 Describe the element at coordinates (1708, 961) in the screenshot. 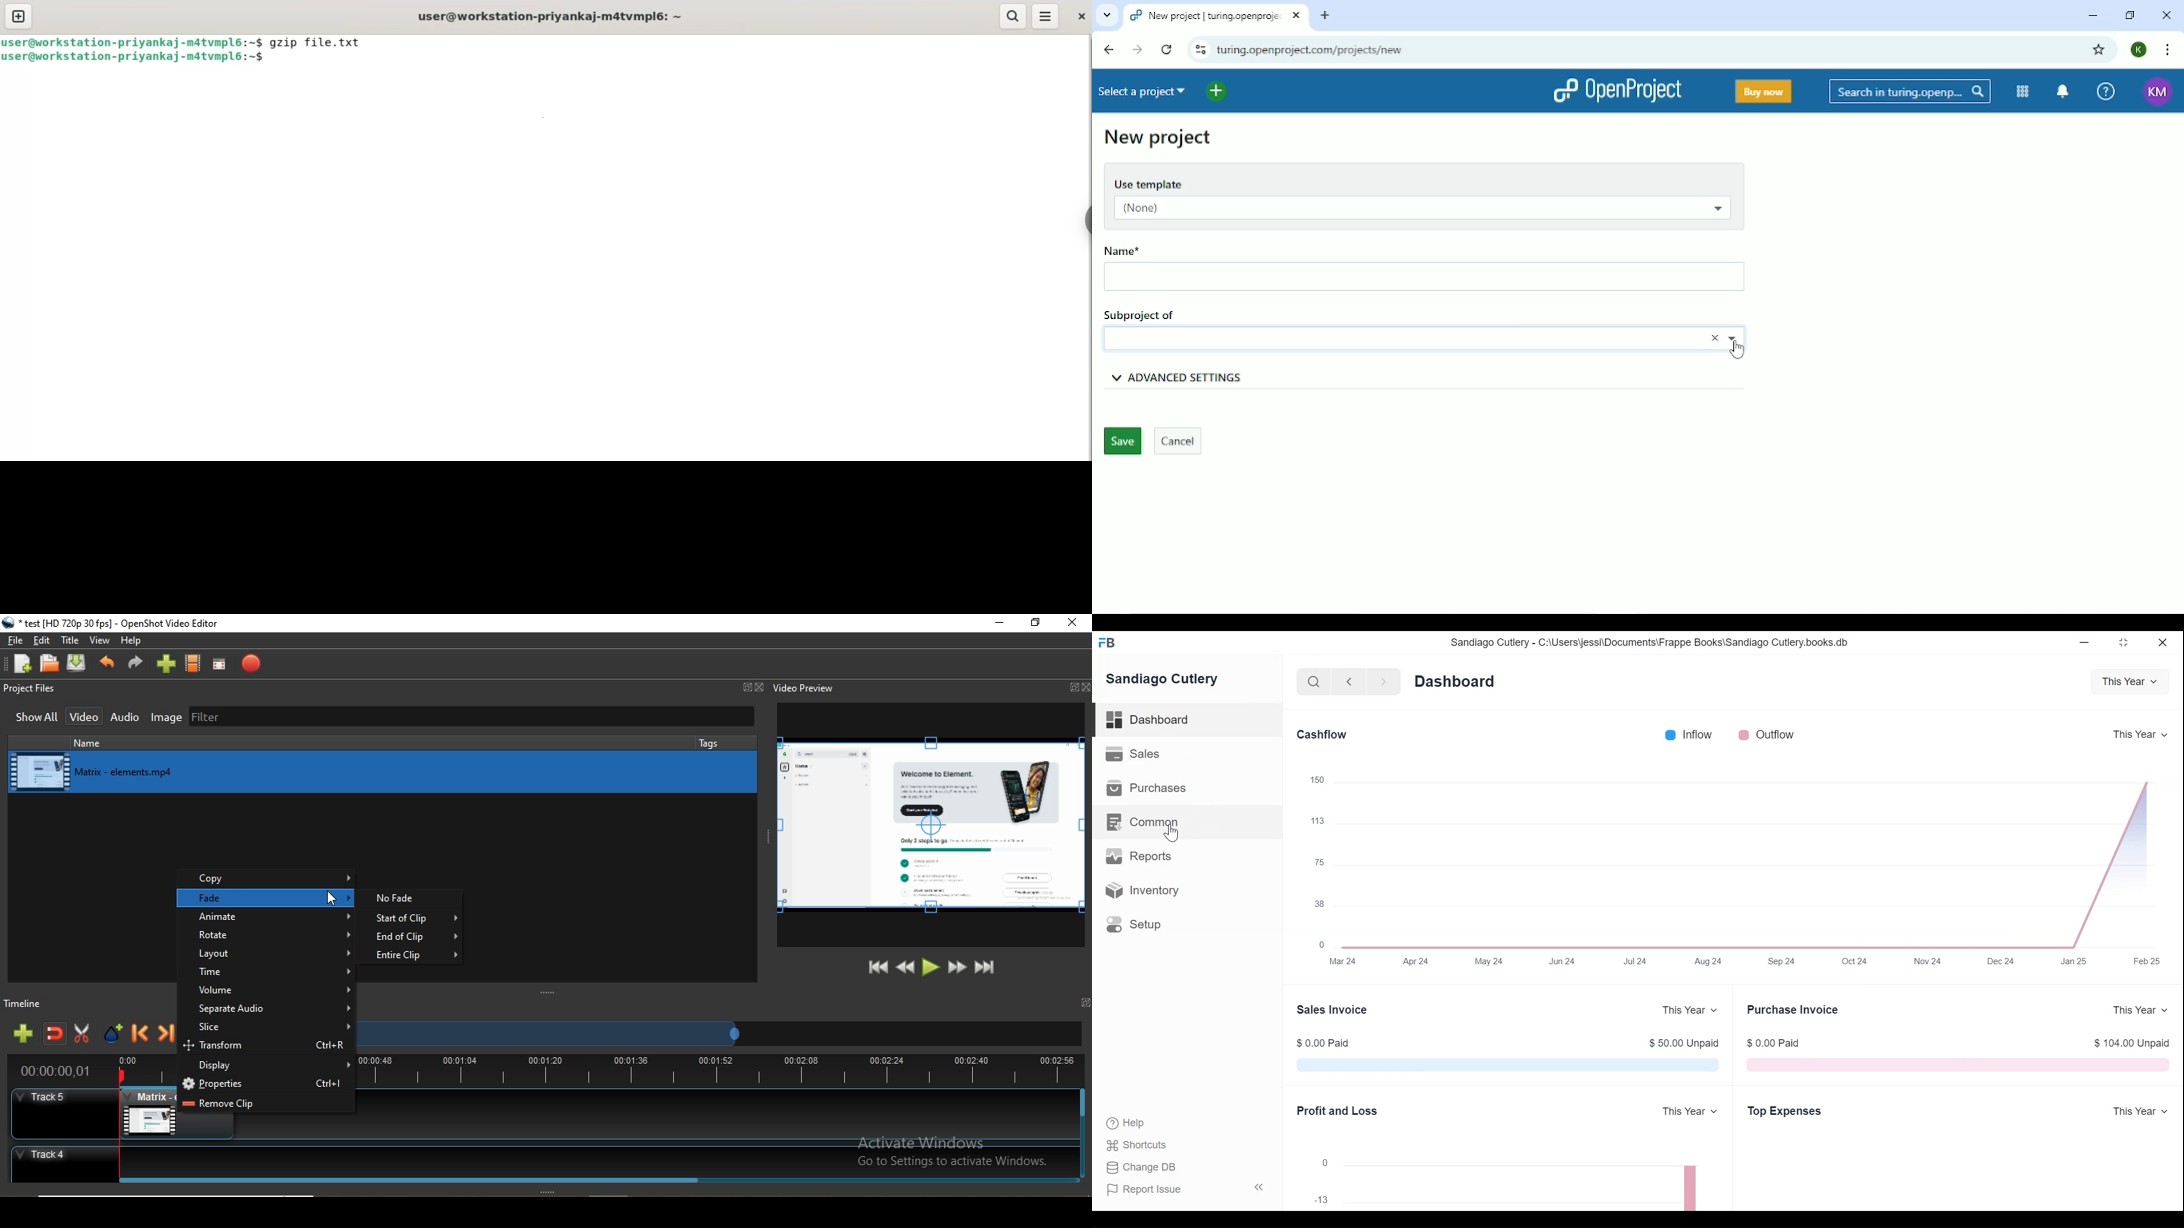

I see `Aug 24` at that location.